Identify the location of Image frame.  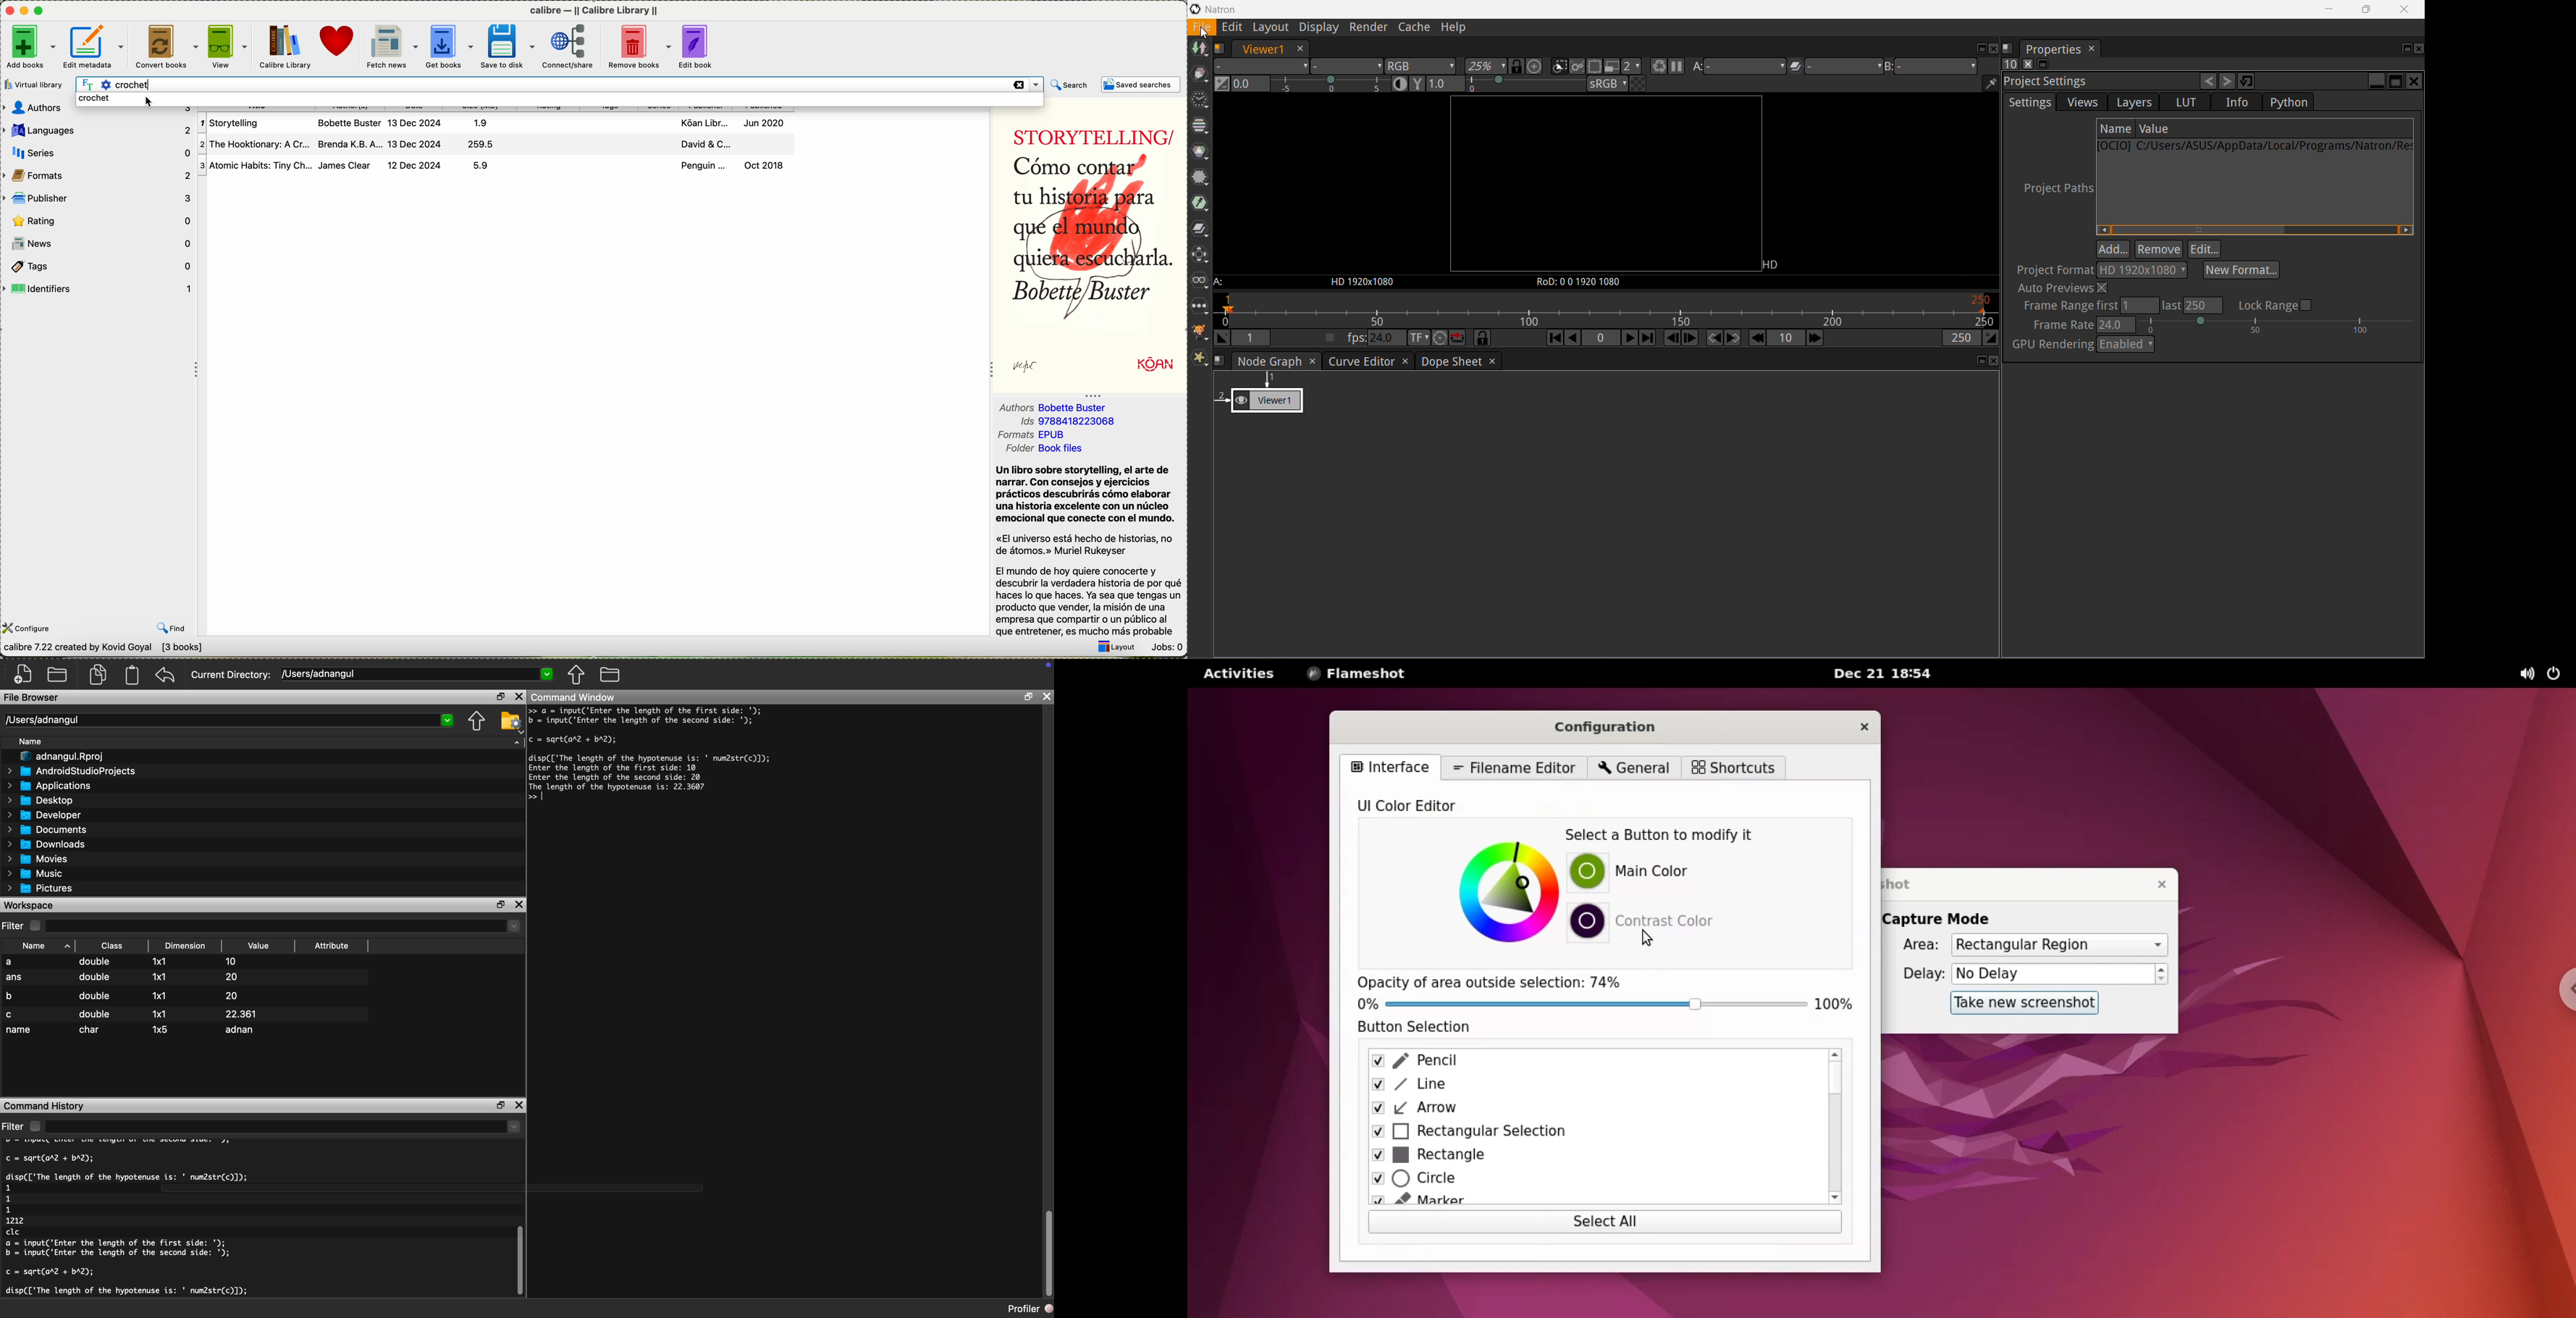
(1605, 184).